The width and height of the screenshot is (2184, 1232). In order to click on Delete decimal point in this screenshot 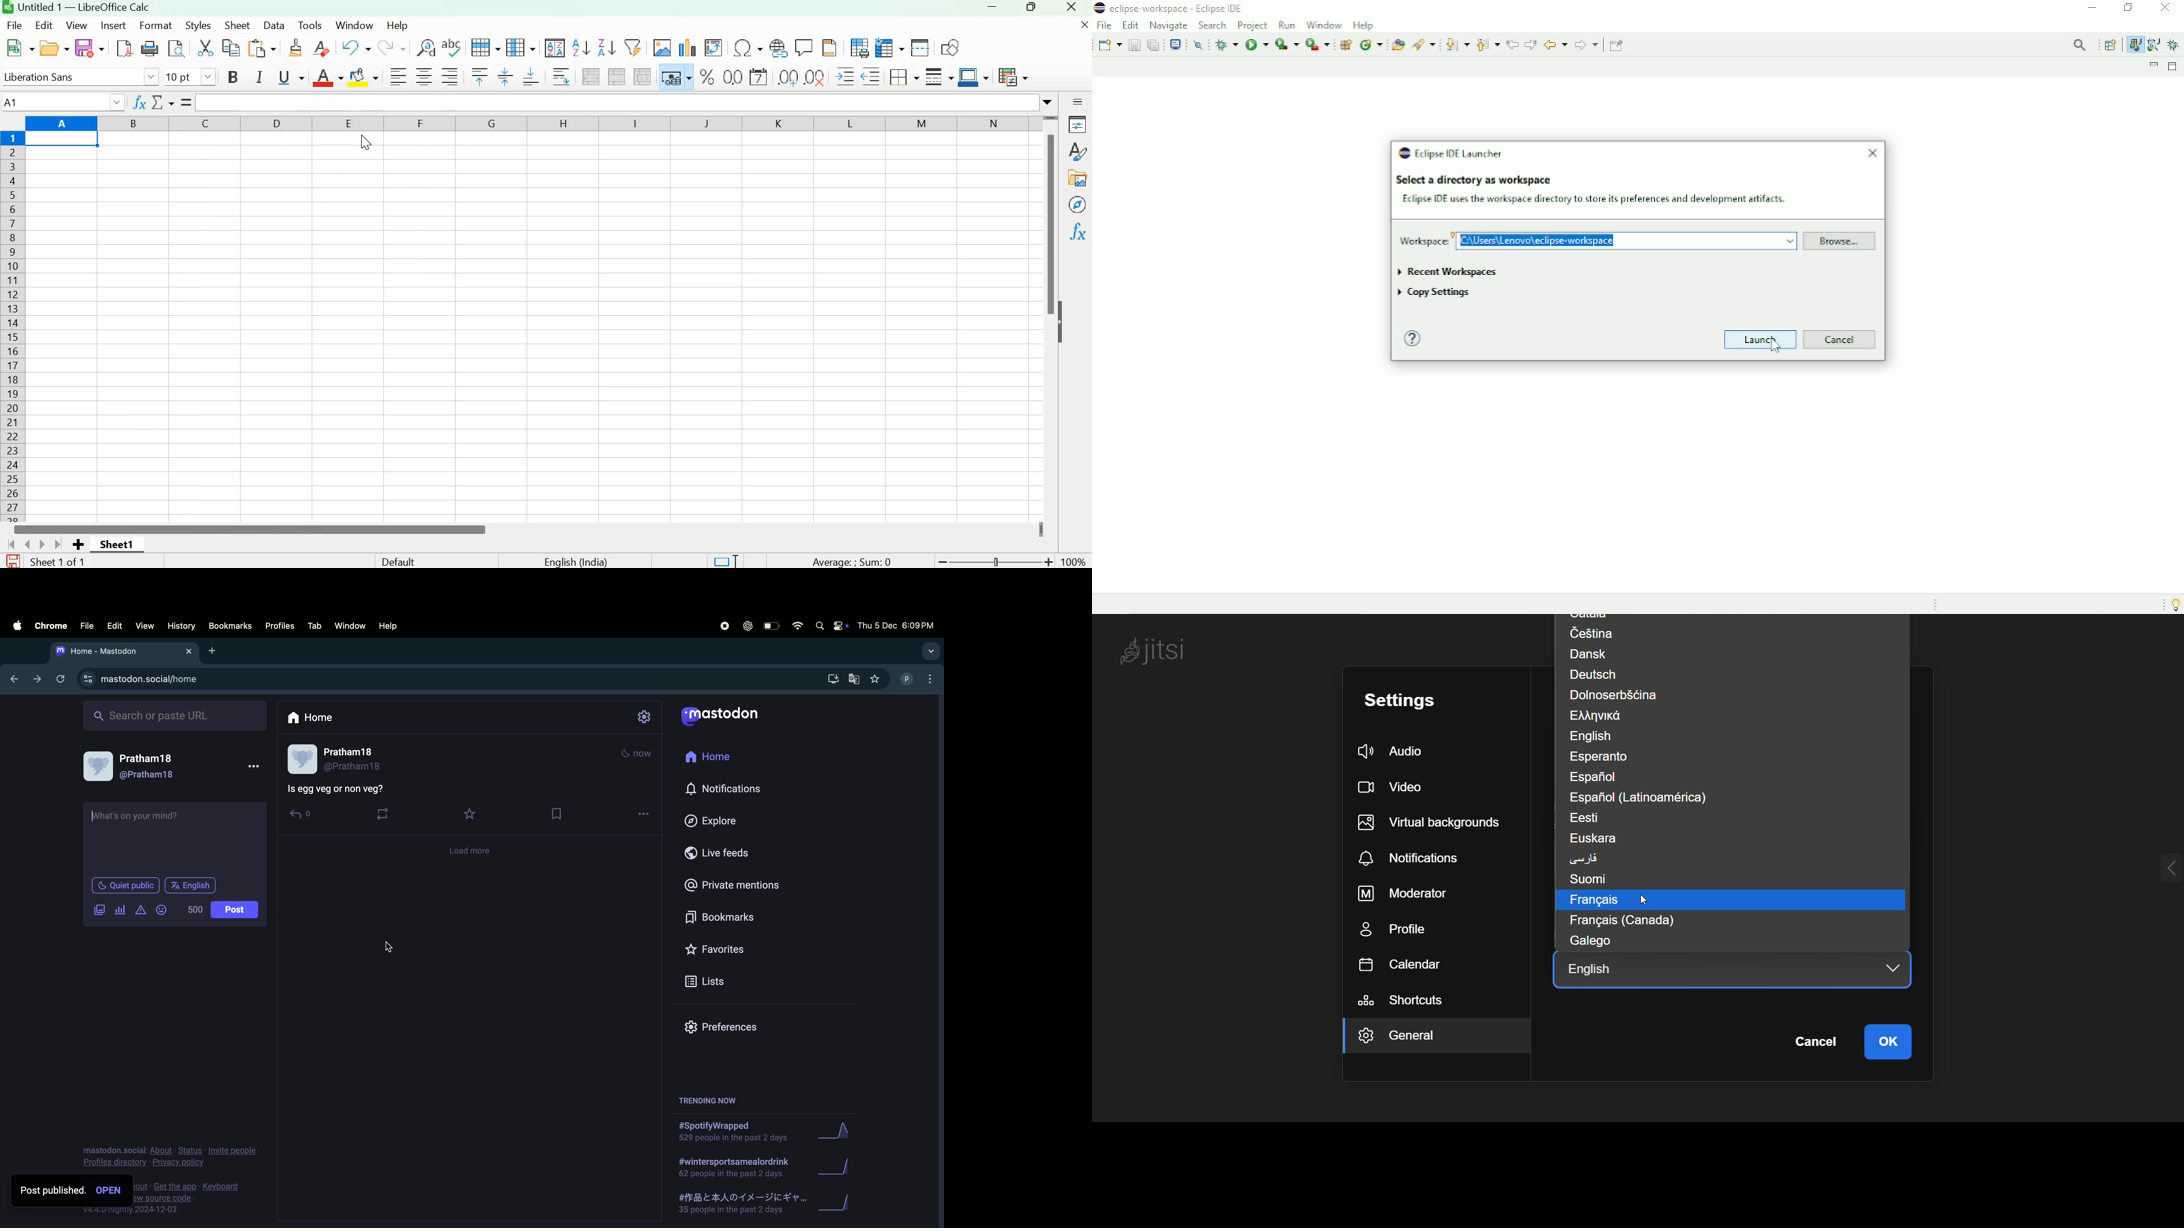, I will do `click(816, 76)`.